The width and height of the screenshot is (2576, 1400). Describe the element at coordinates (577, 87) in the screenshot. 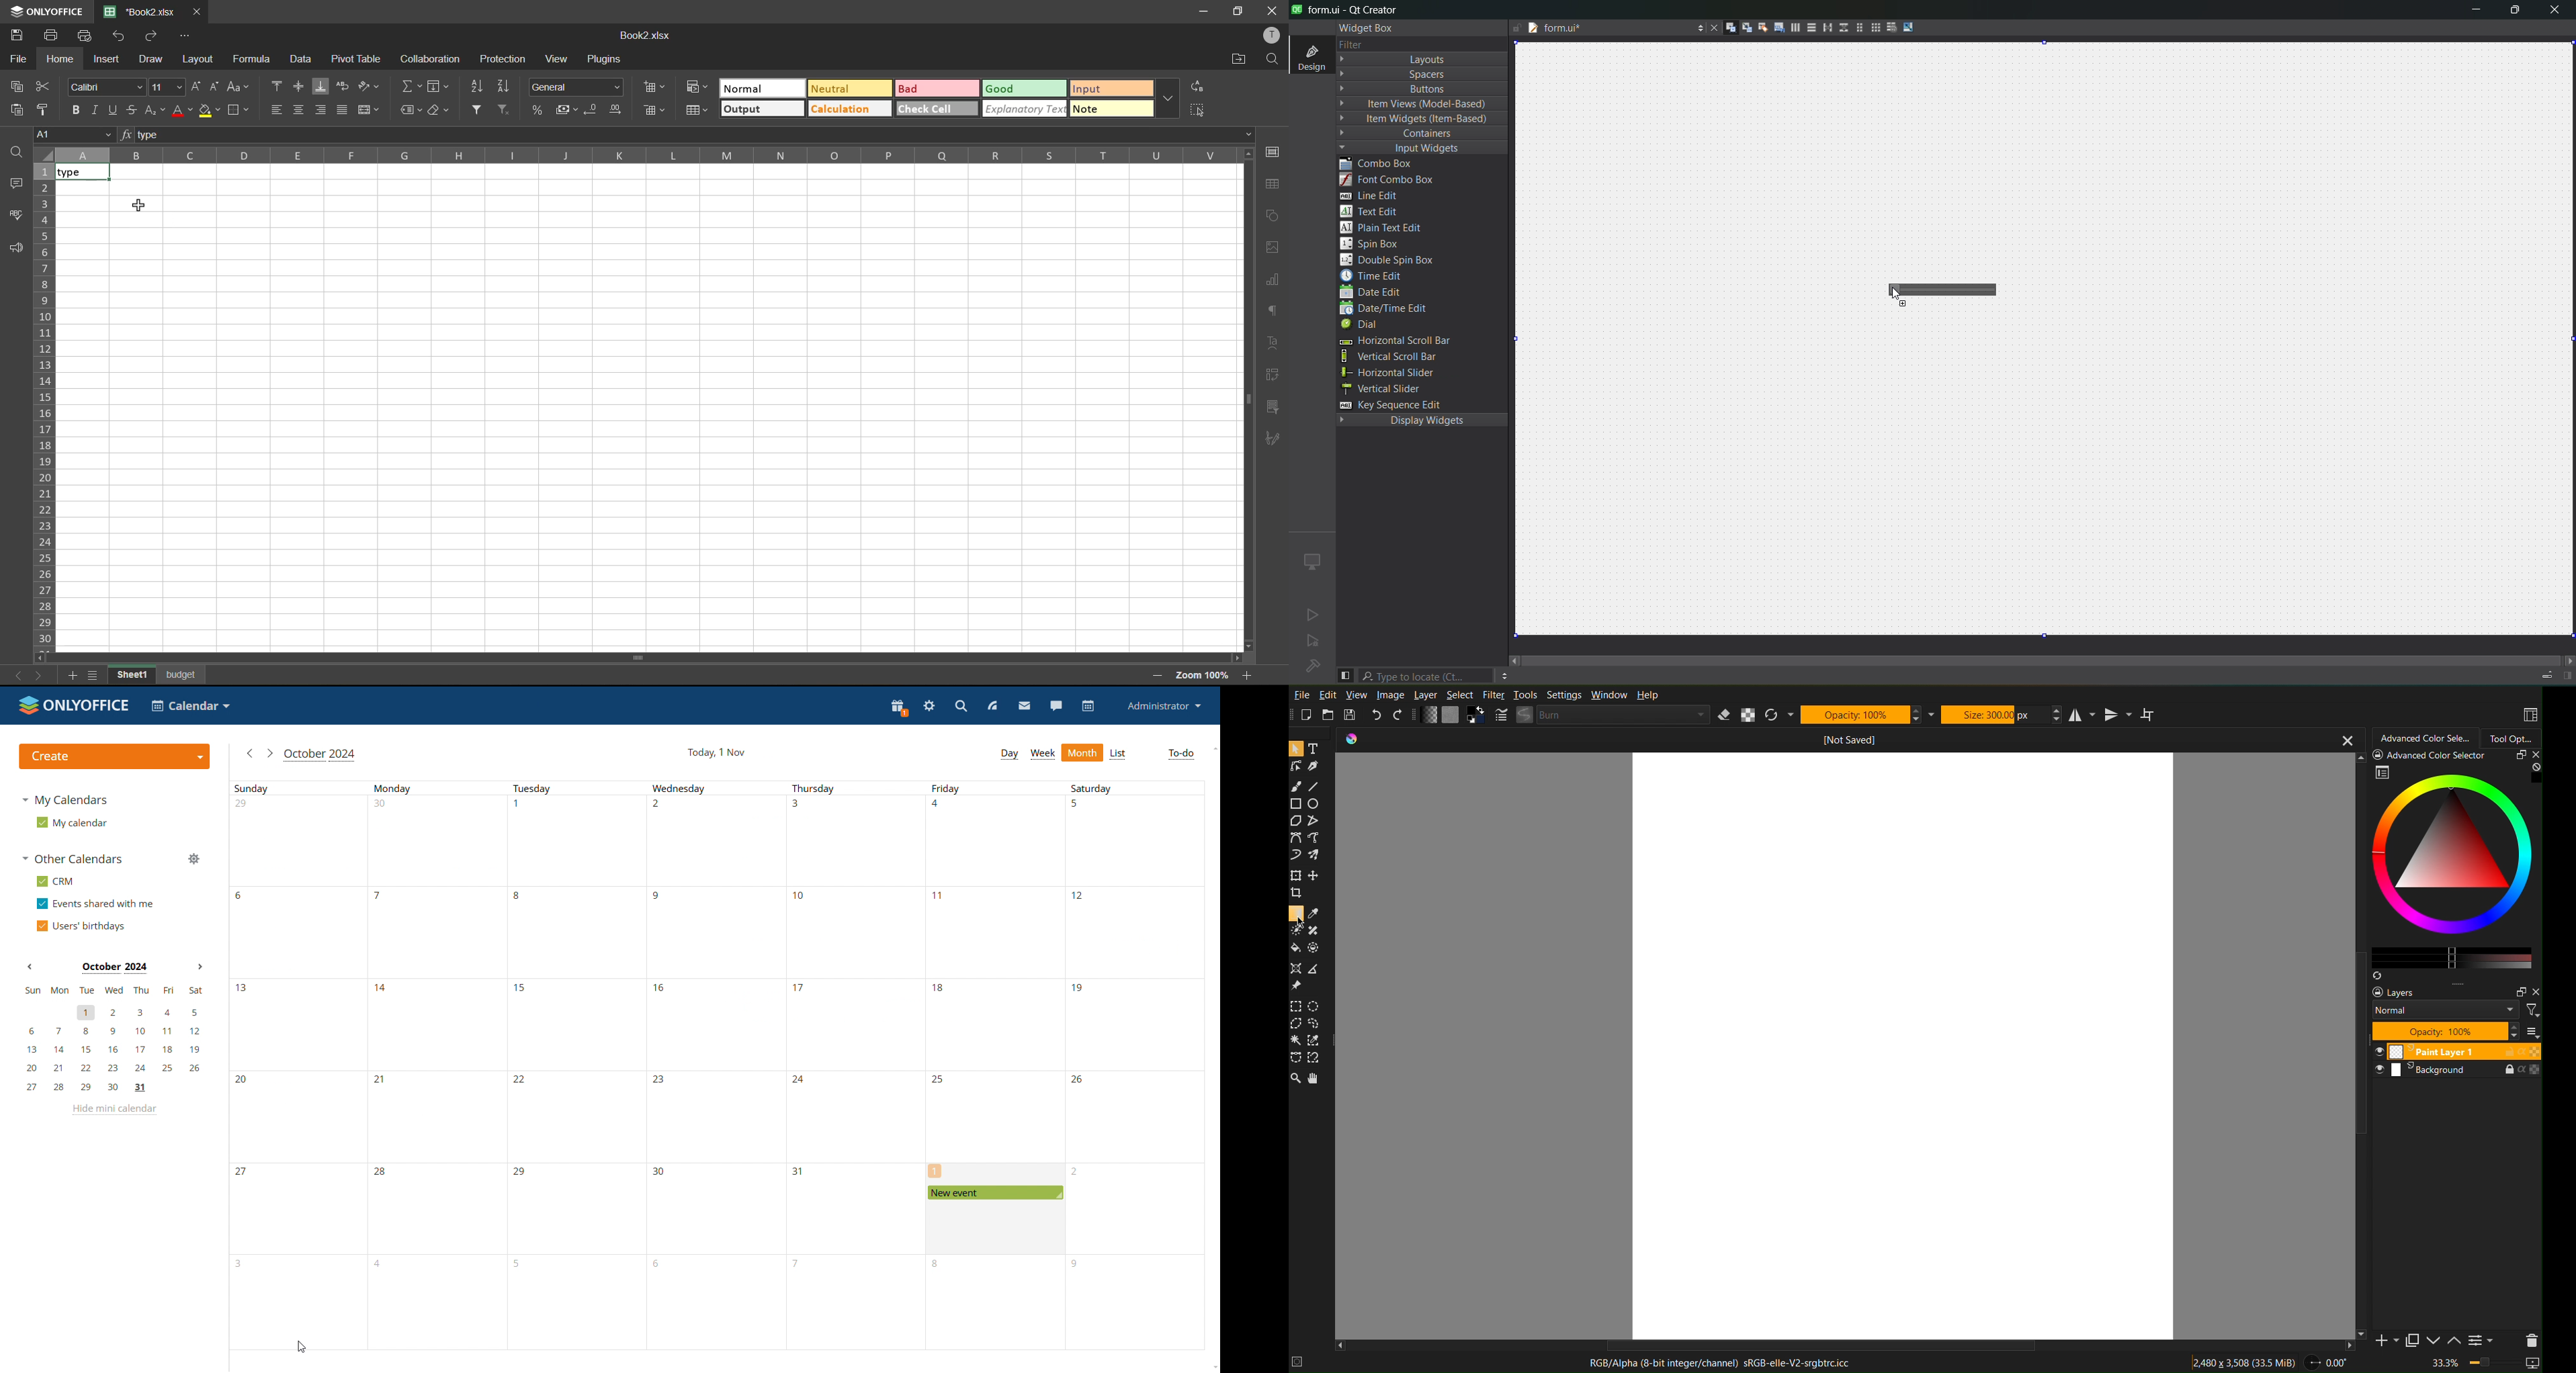

I see `number format` at that location.